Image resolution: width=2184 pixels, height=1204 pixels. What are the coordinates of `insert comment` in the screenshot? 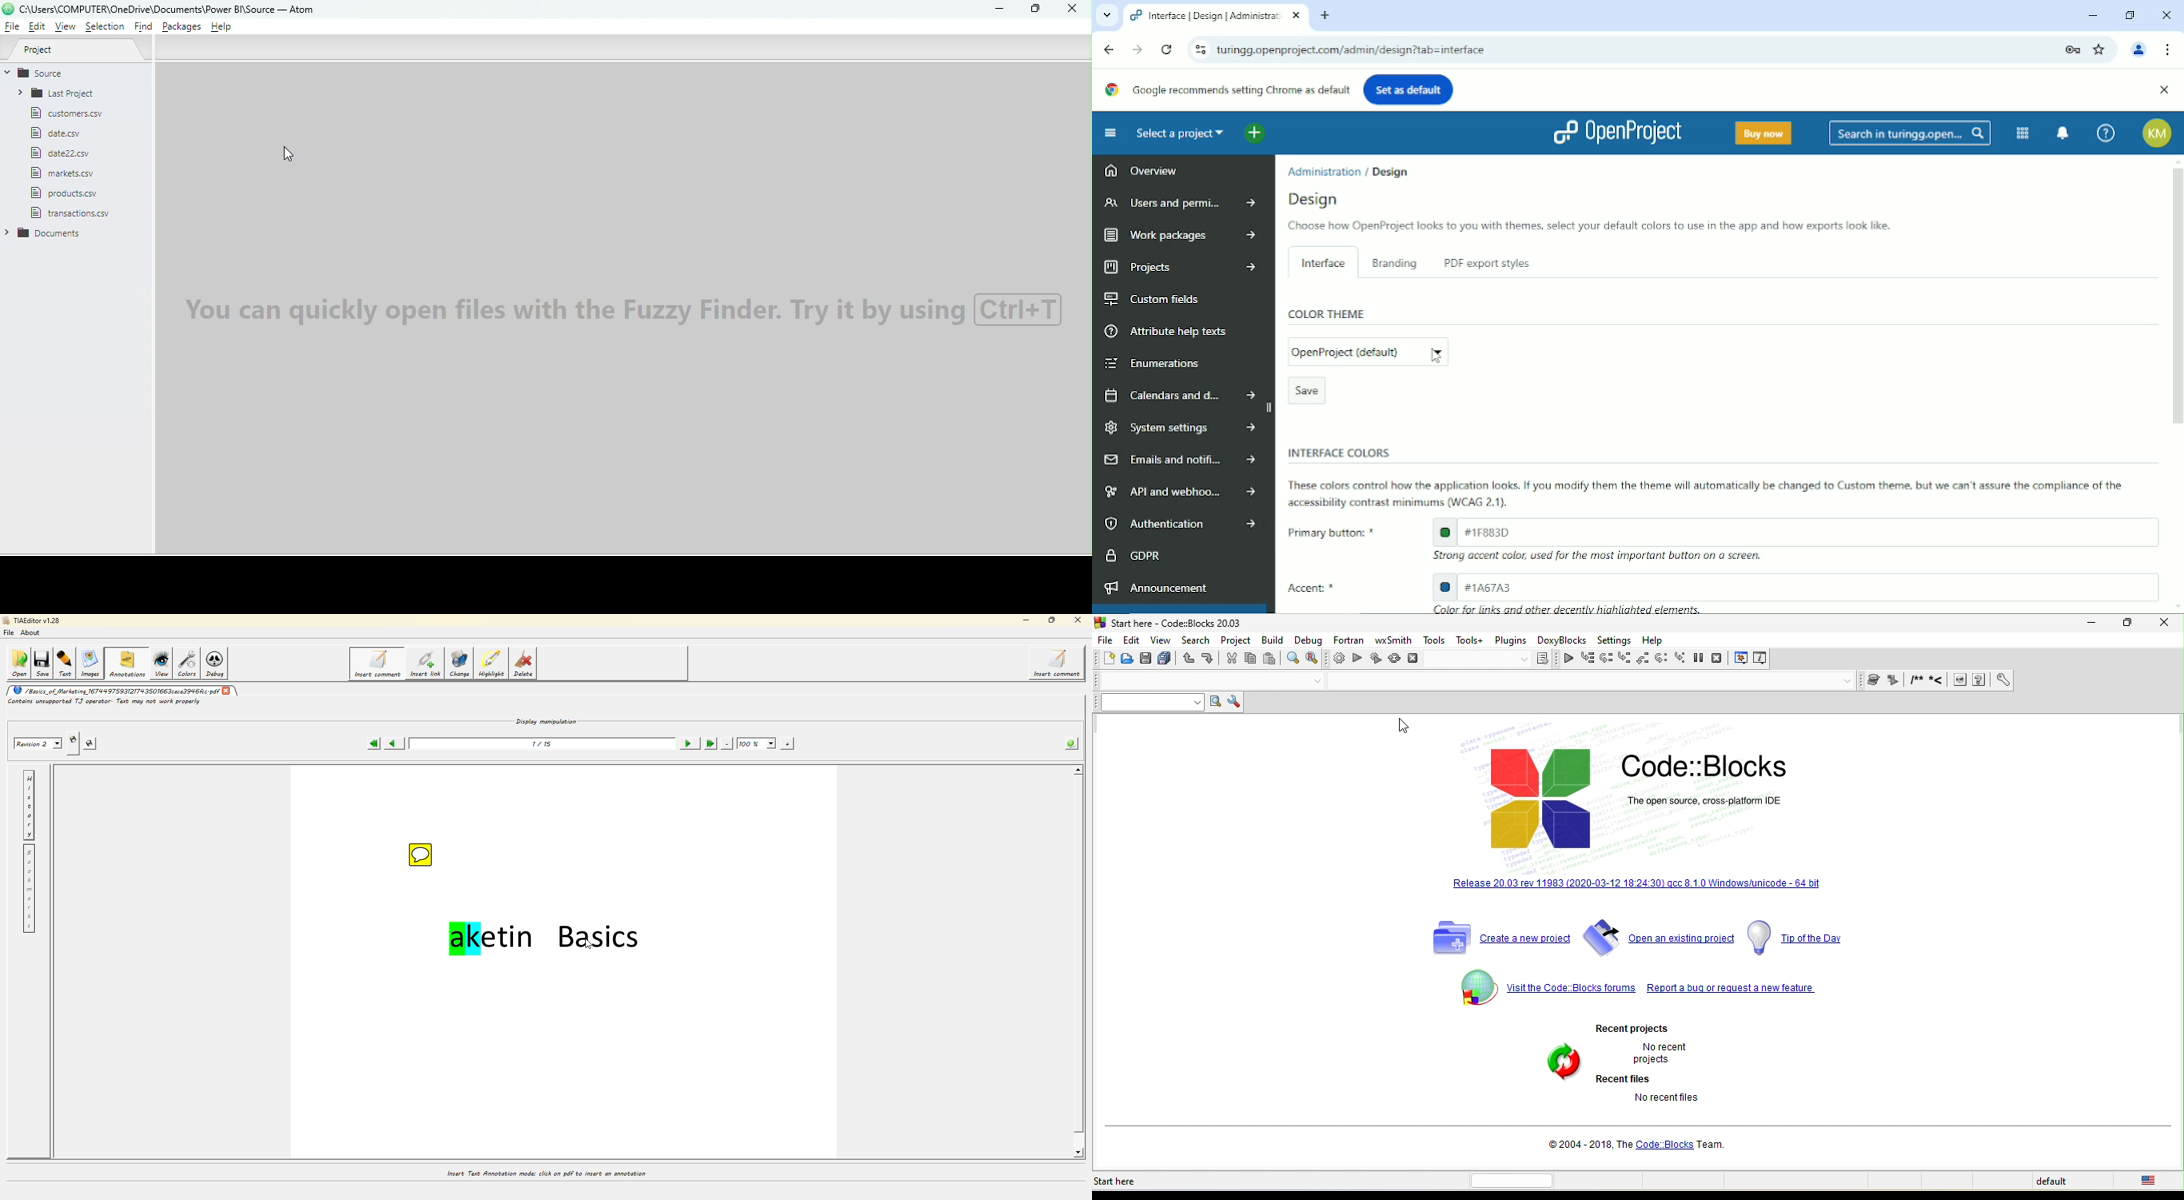 It's located at (376, 663).